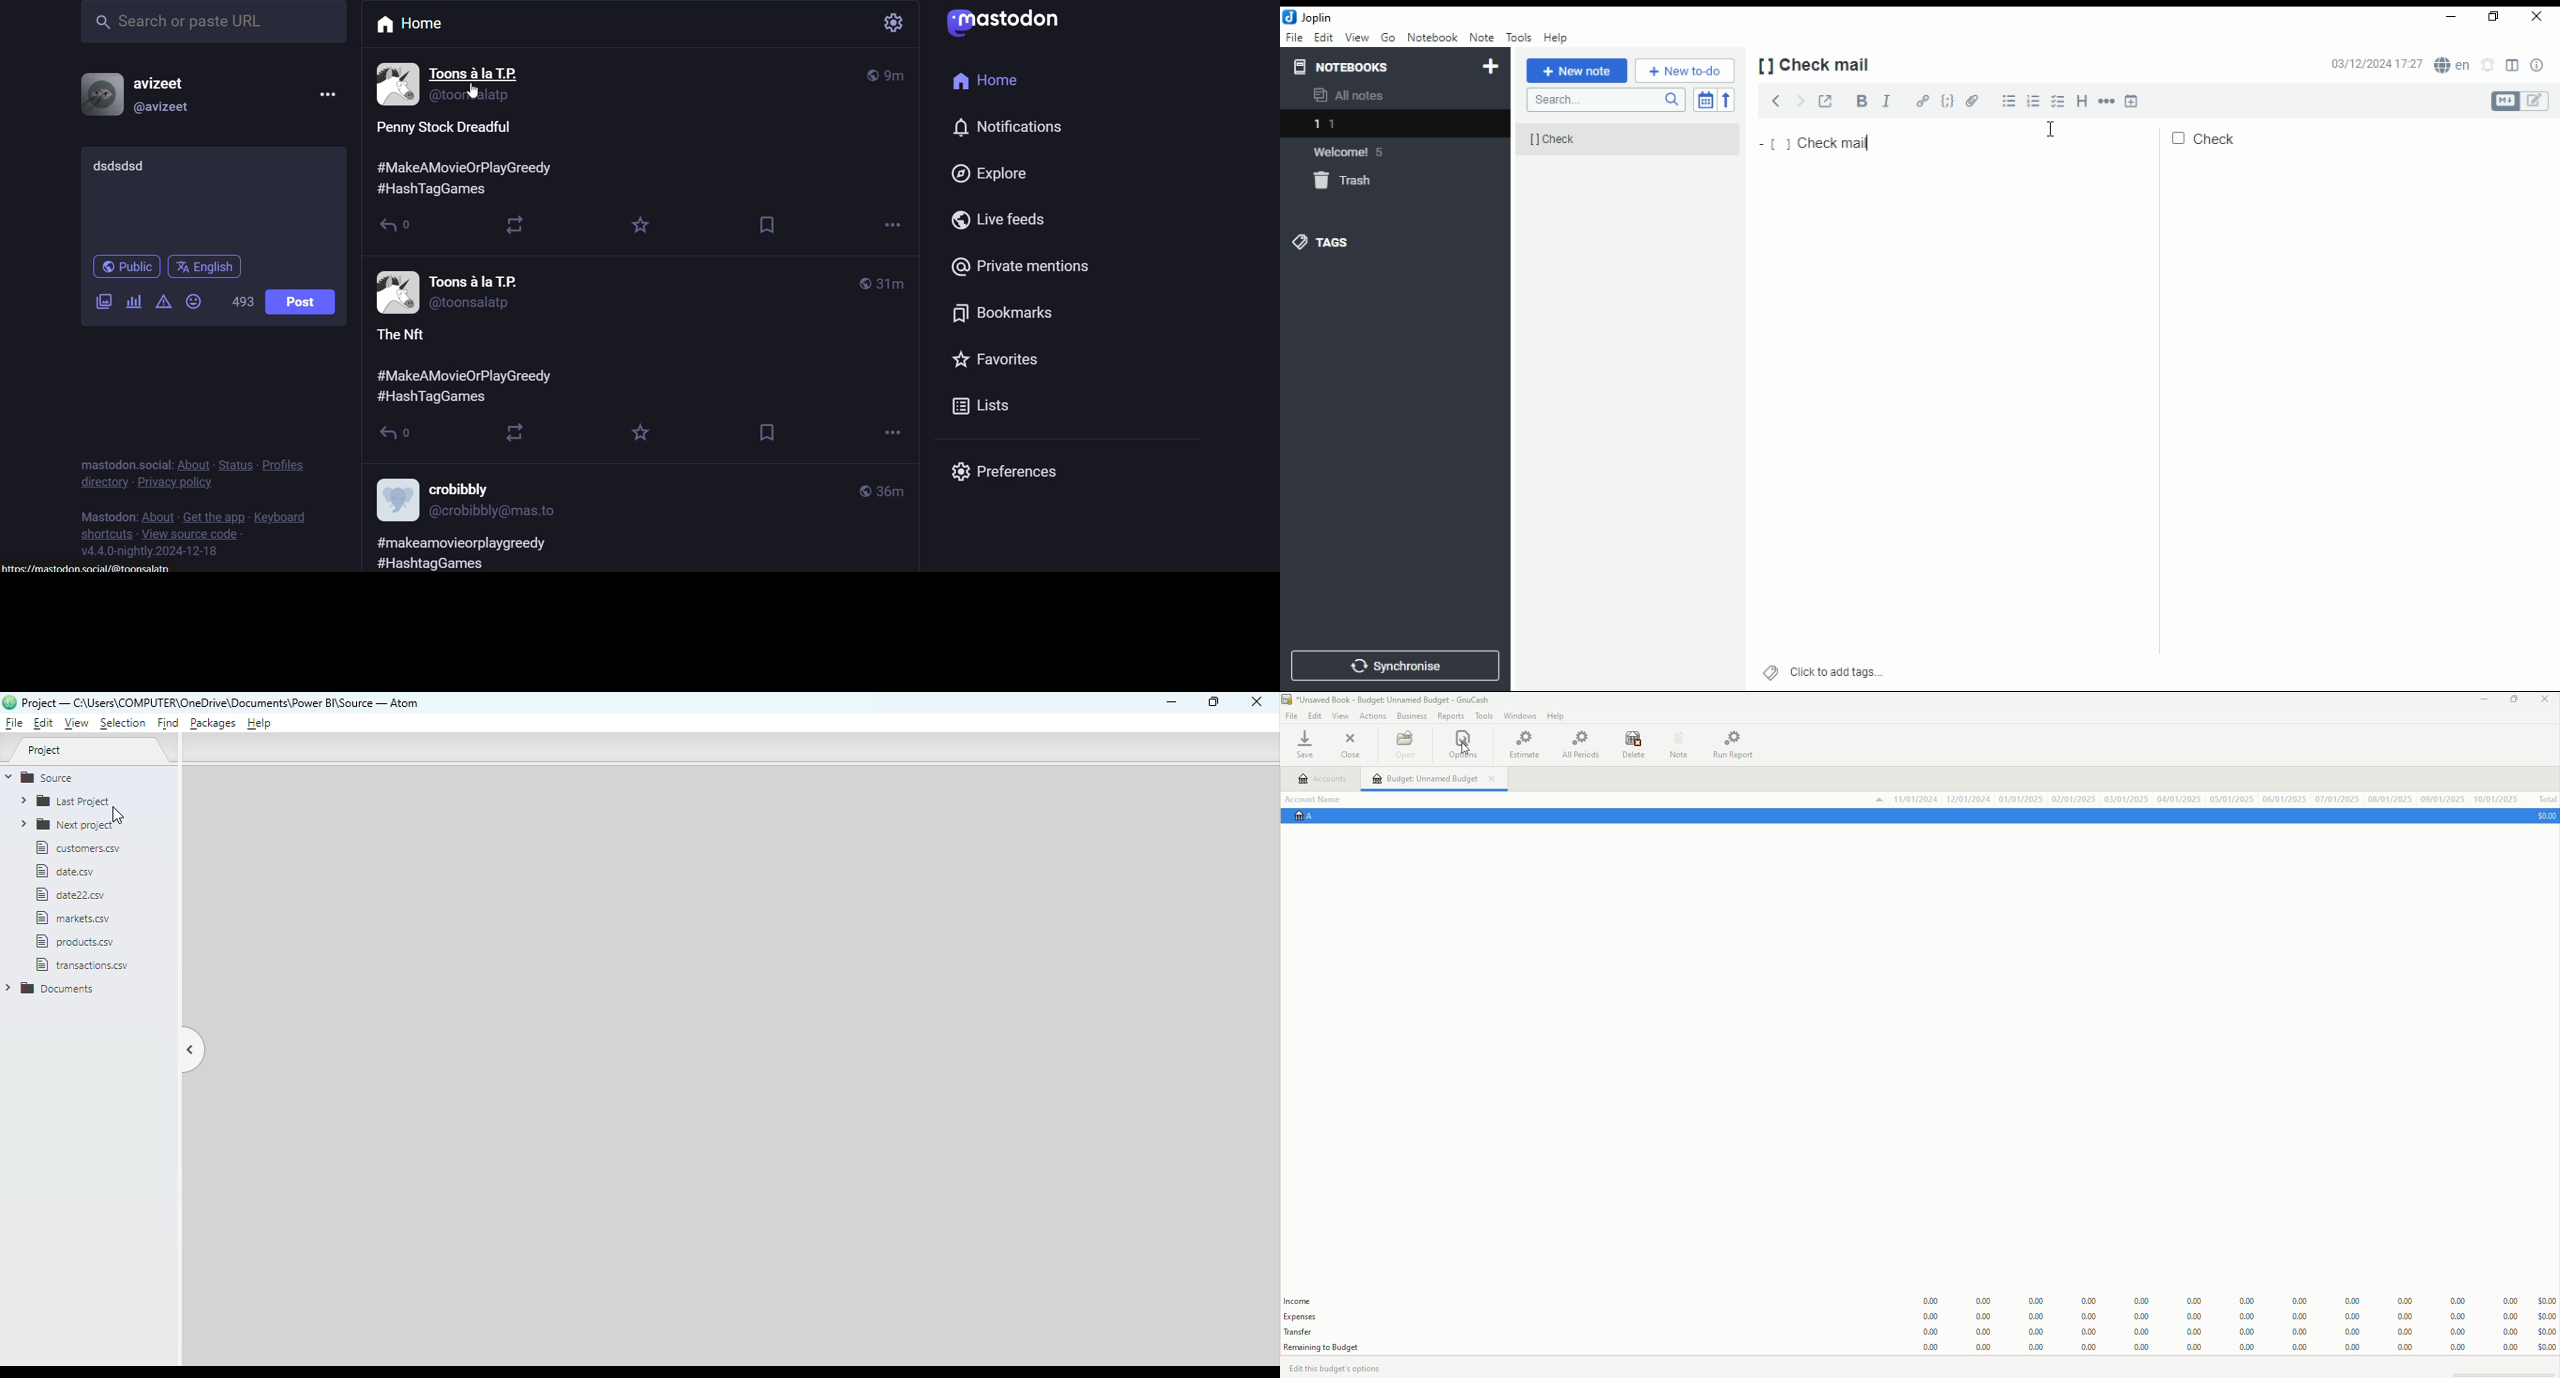  What do you see at coordinates (1331, 246) in the screenshot?
I see `tags` at bounding box center [1331, 246].